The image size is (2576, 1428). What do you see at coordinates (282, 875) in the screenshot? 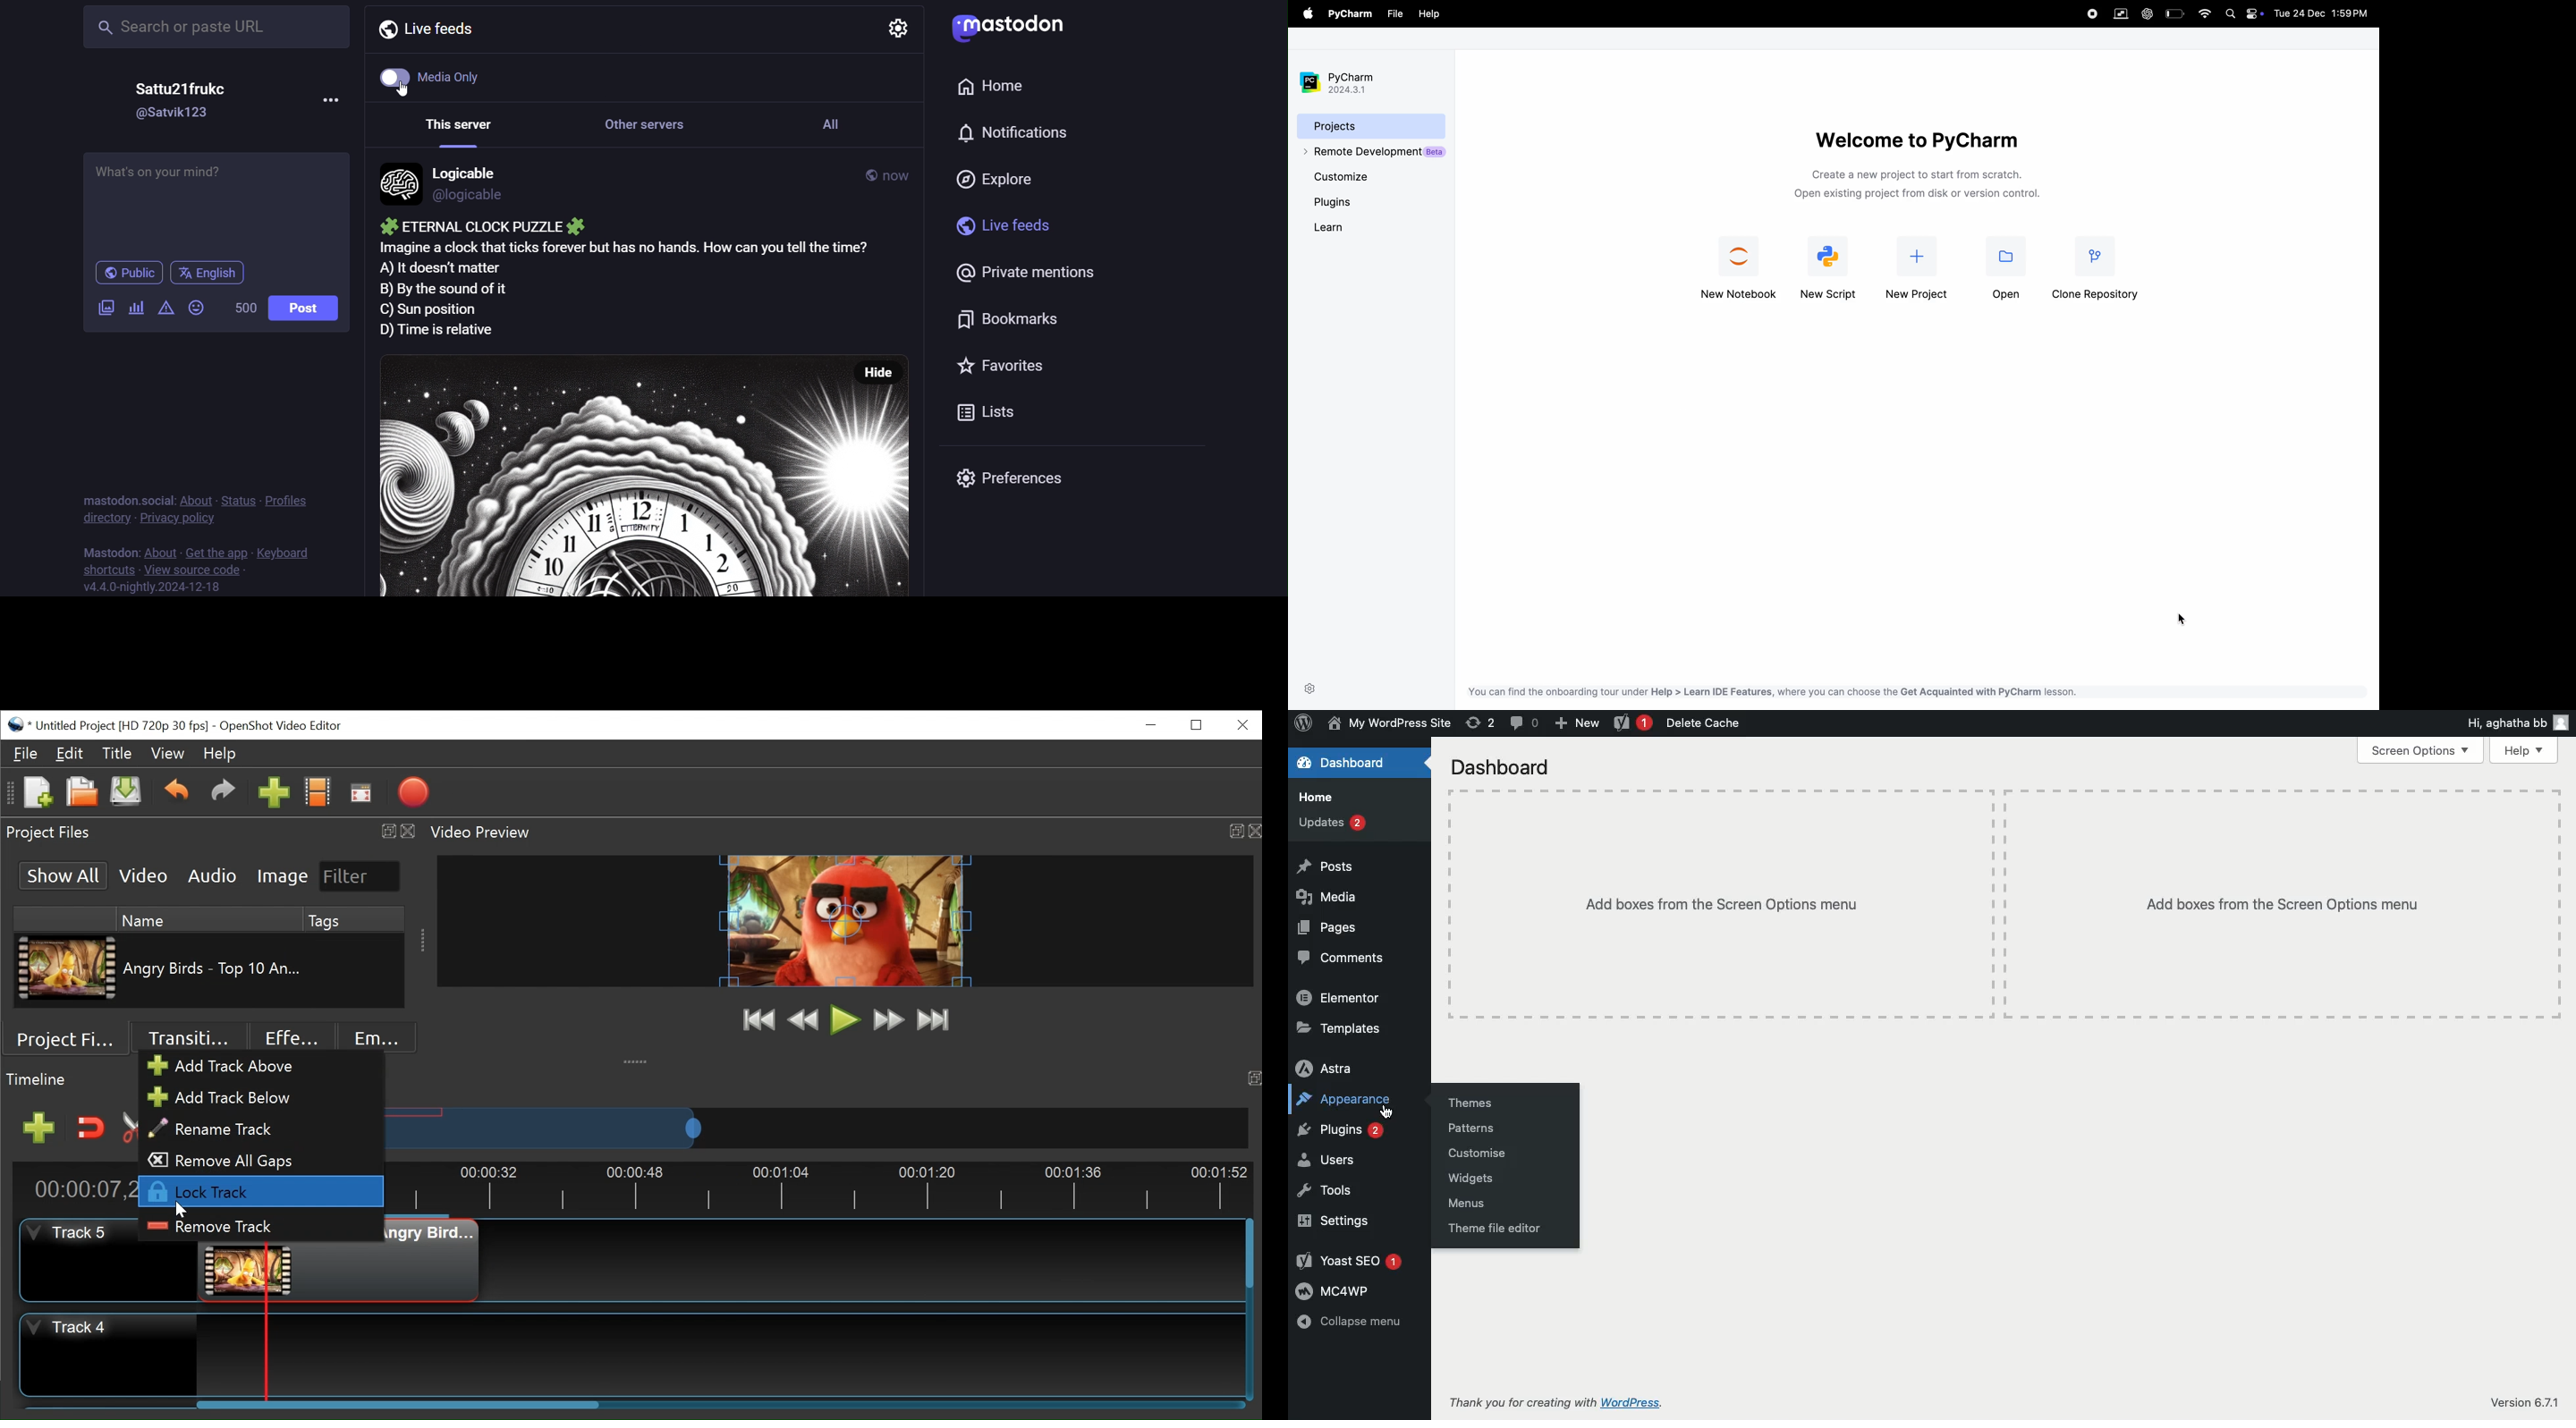
I see `Image` at bounding box center [282, 875].